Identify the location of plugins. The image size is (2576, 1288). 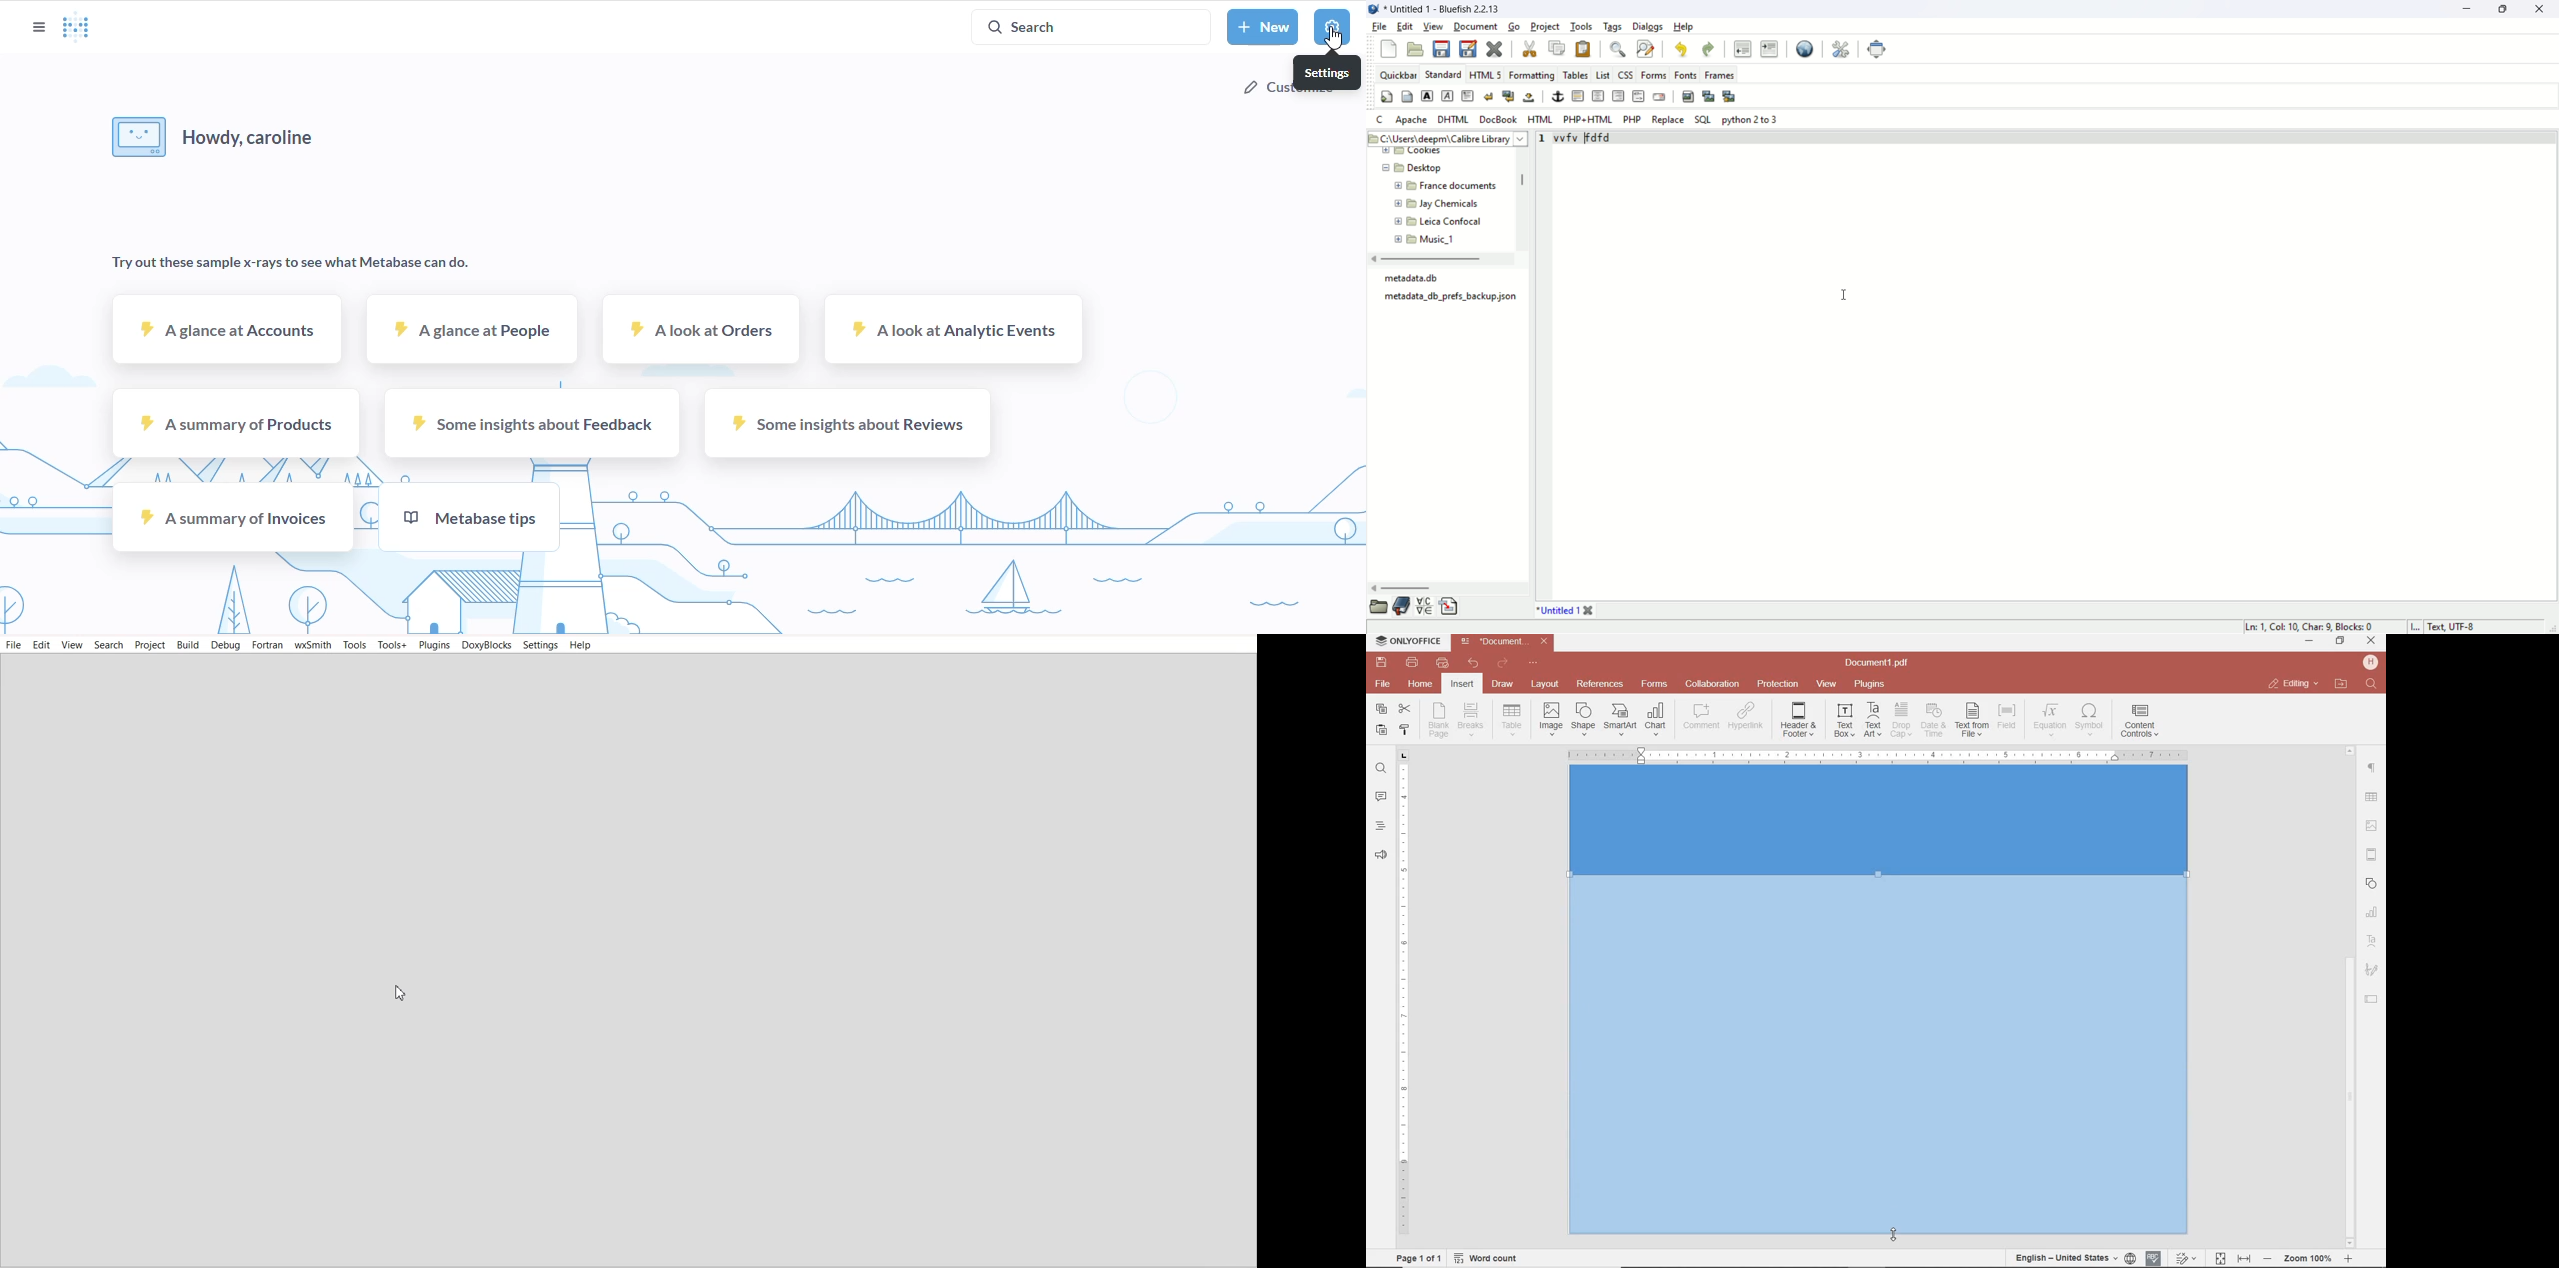
(1872, 684).